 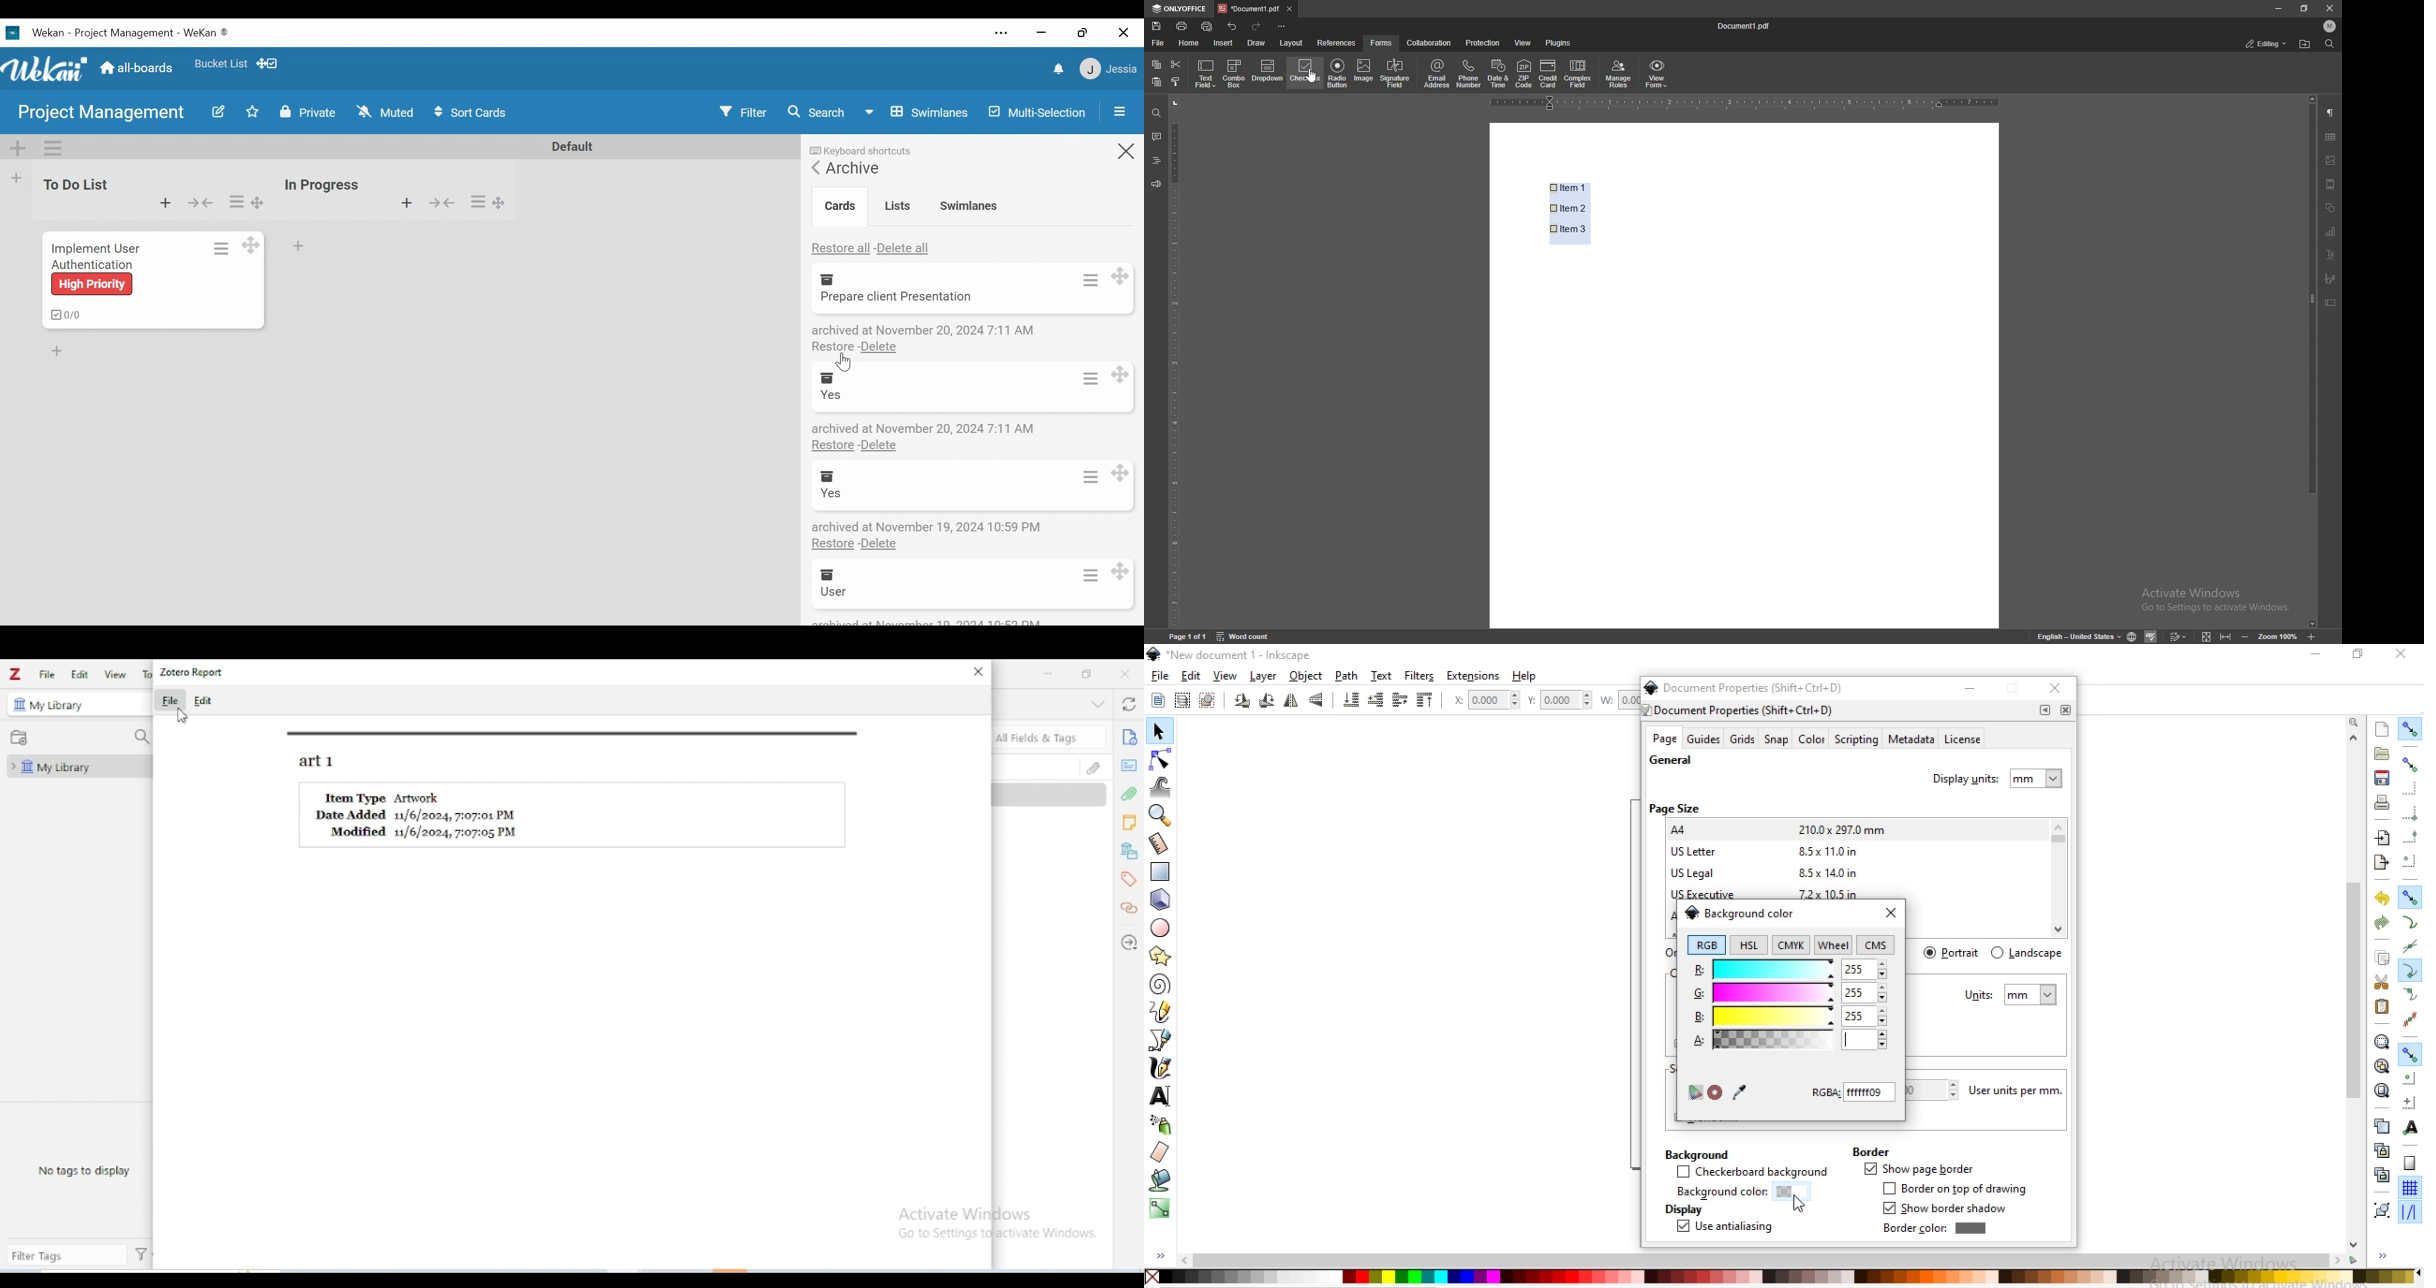 What do you see at coordinates (1082, 575) in the screenshot?
I see `Card actions` at bounding box center [1082, 575].